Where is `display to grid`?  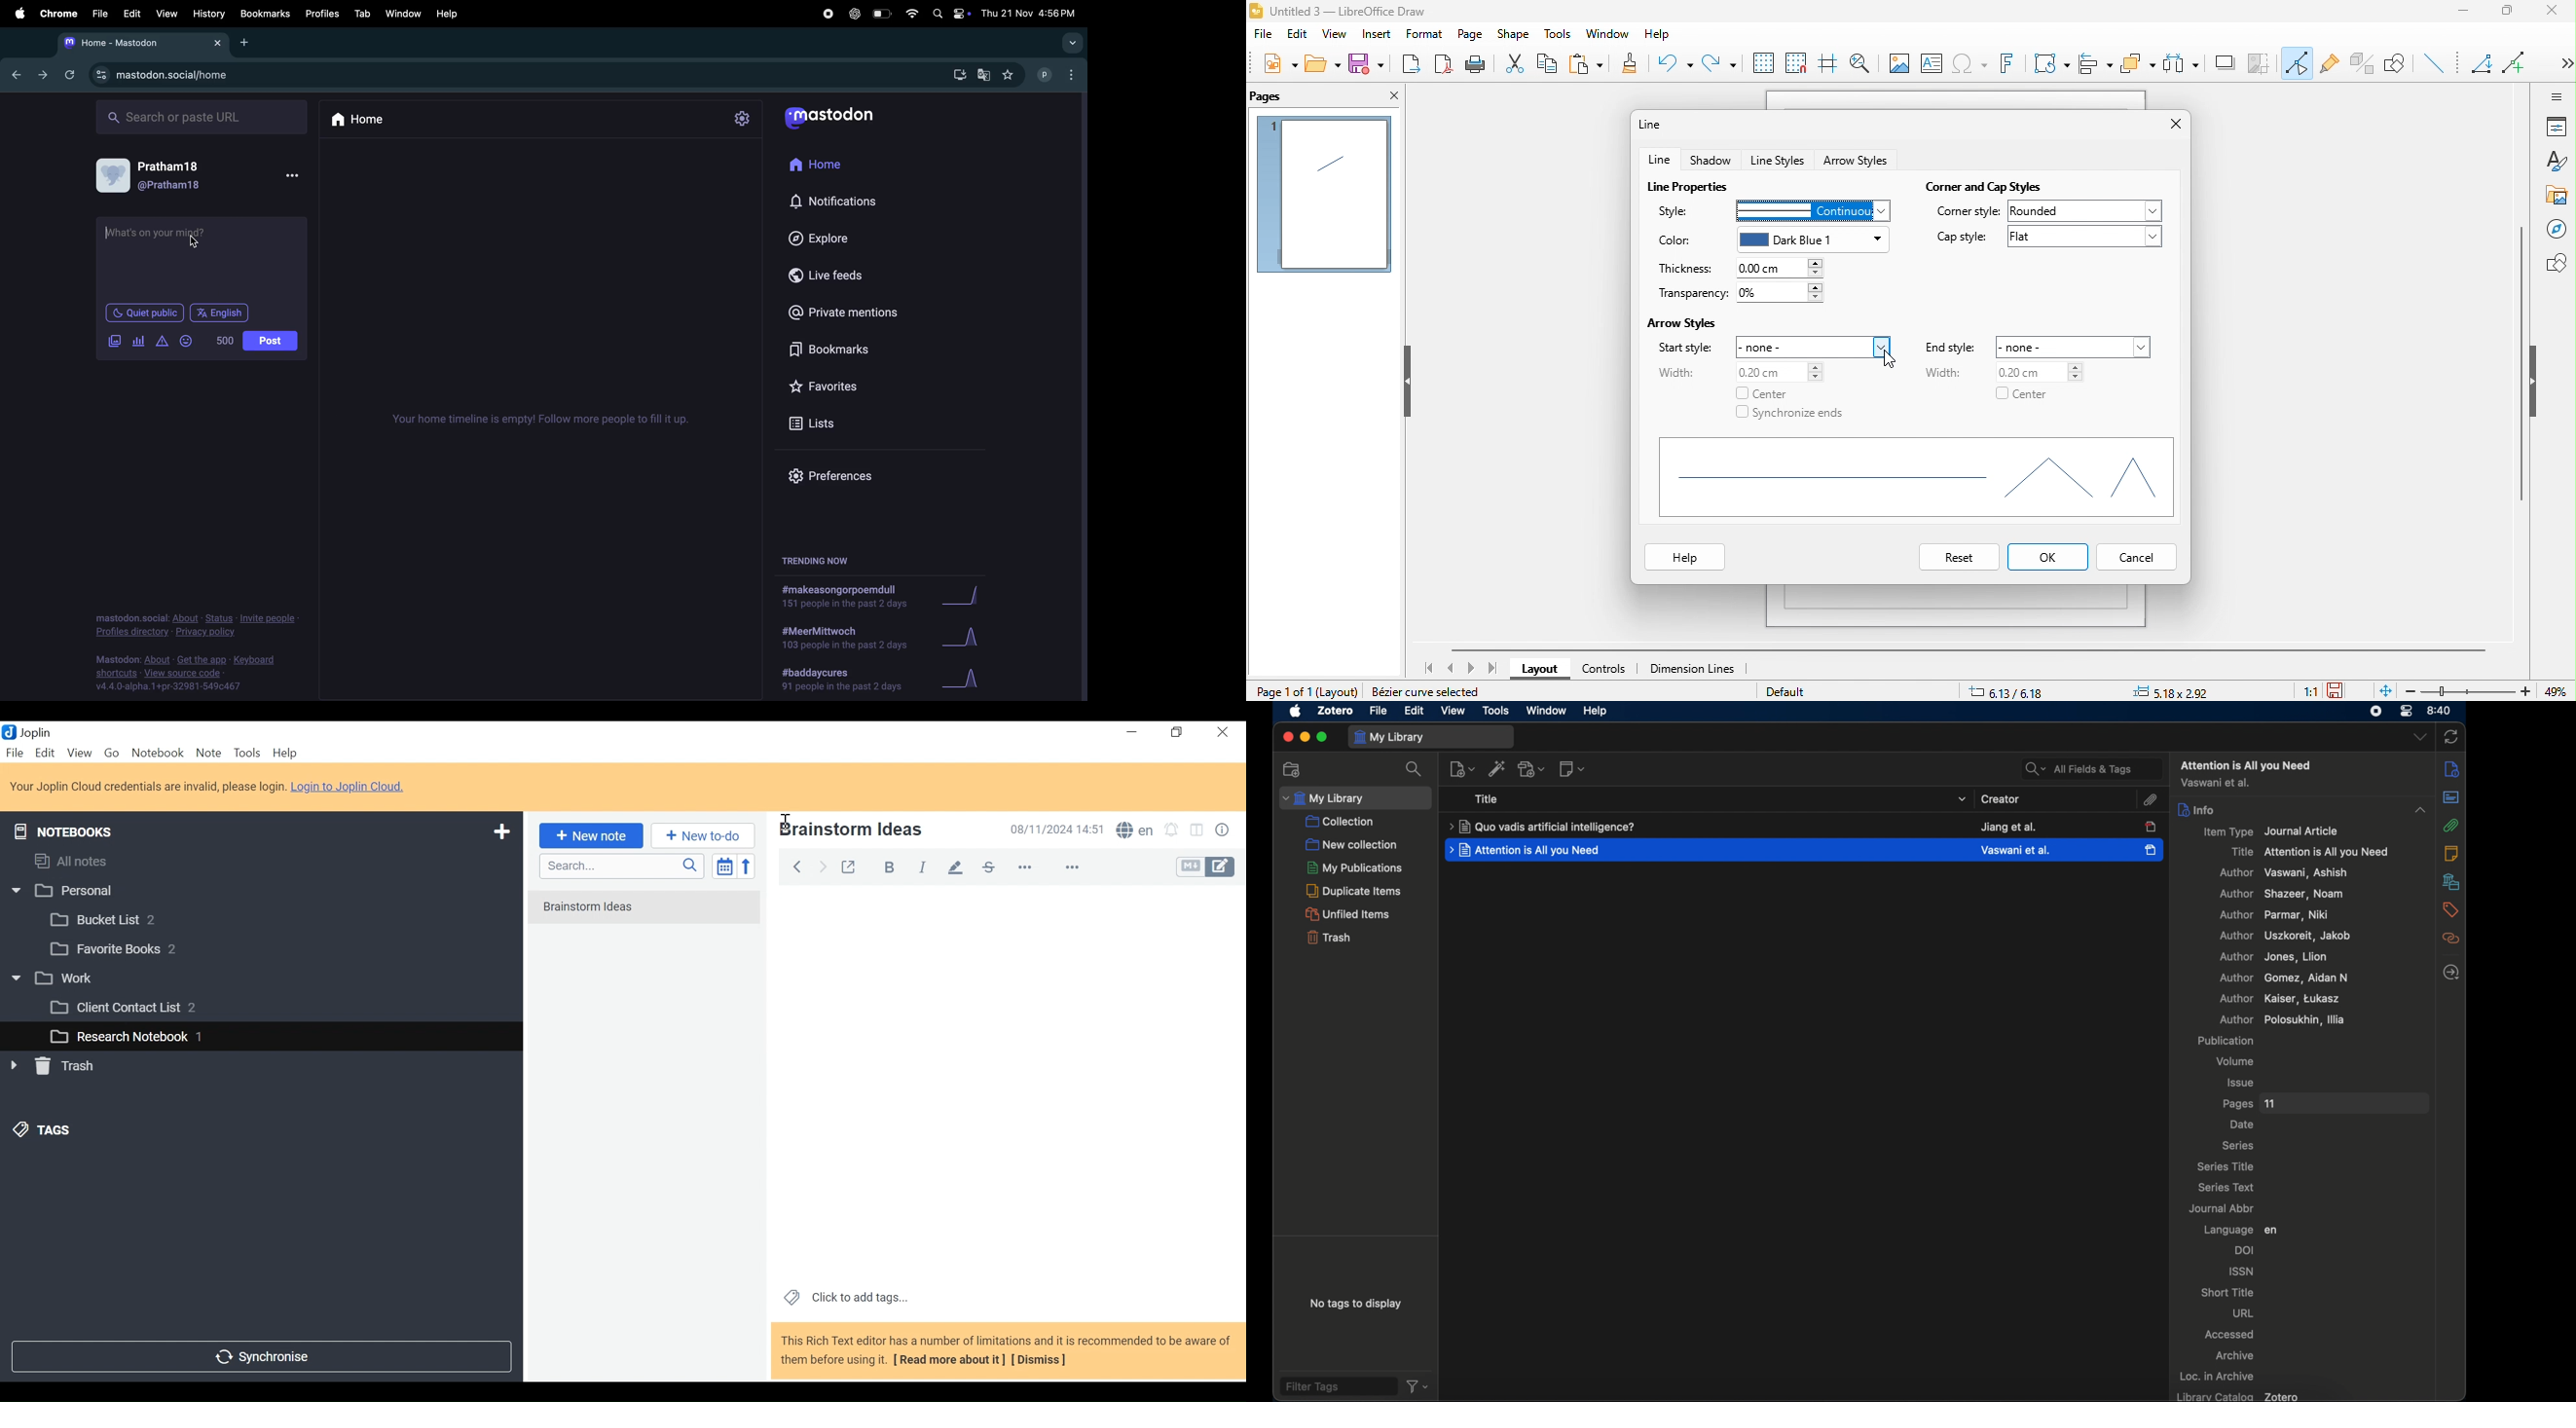
display to grid is located at coordinates (1762, 63).